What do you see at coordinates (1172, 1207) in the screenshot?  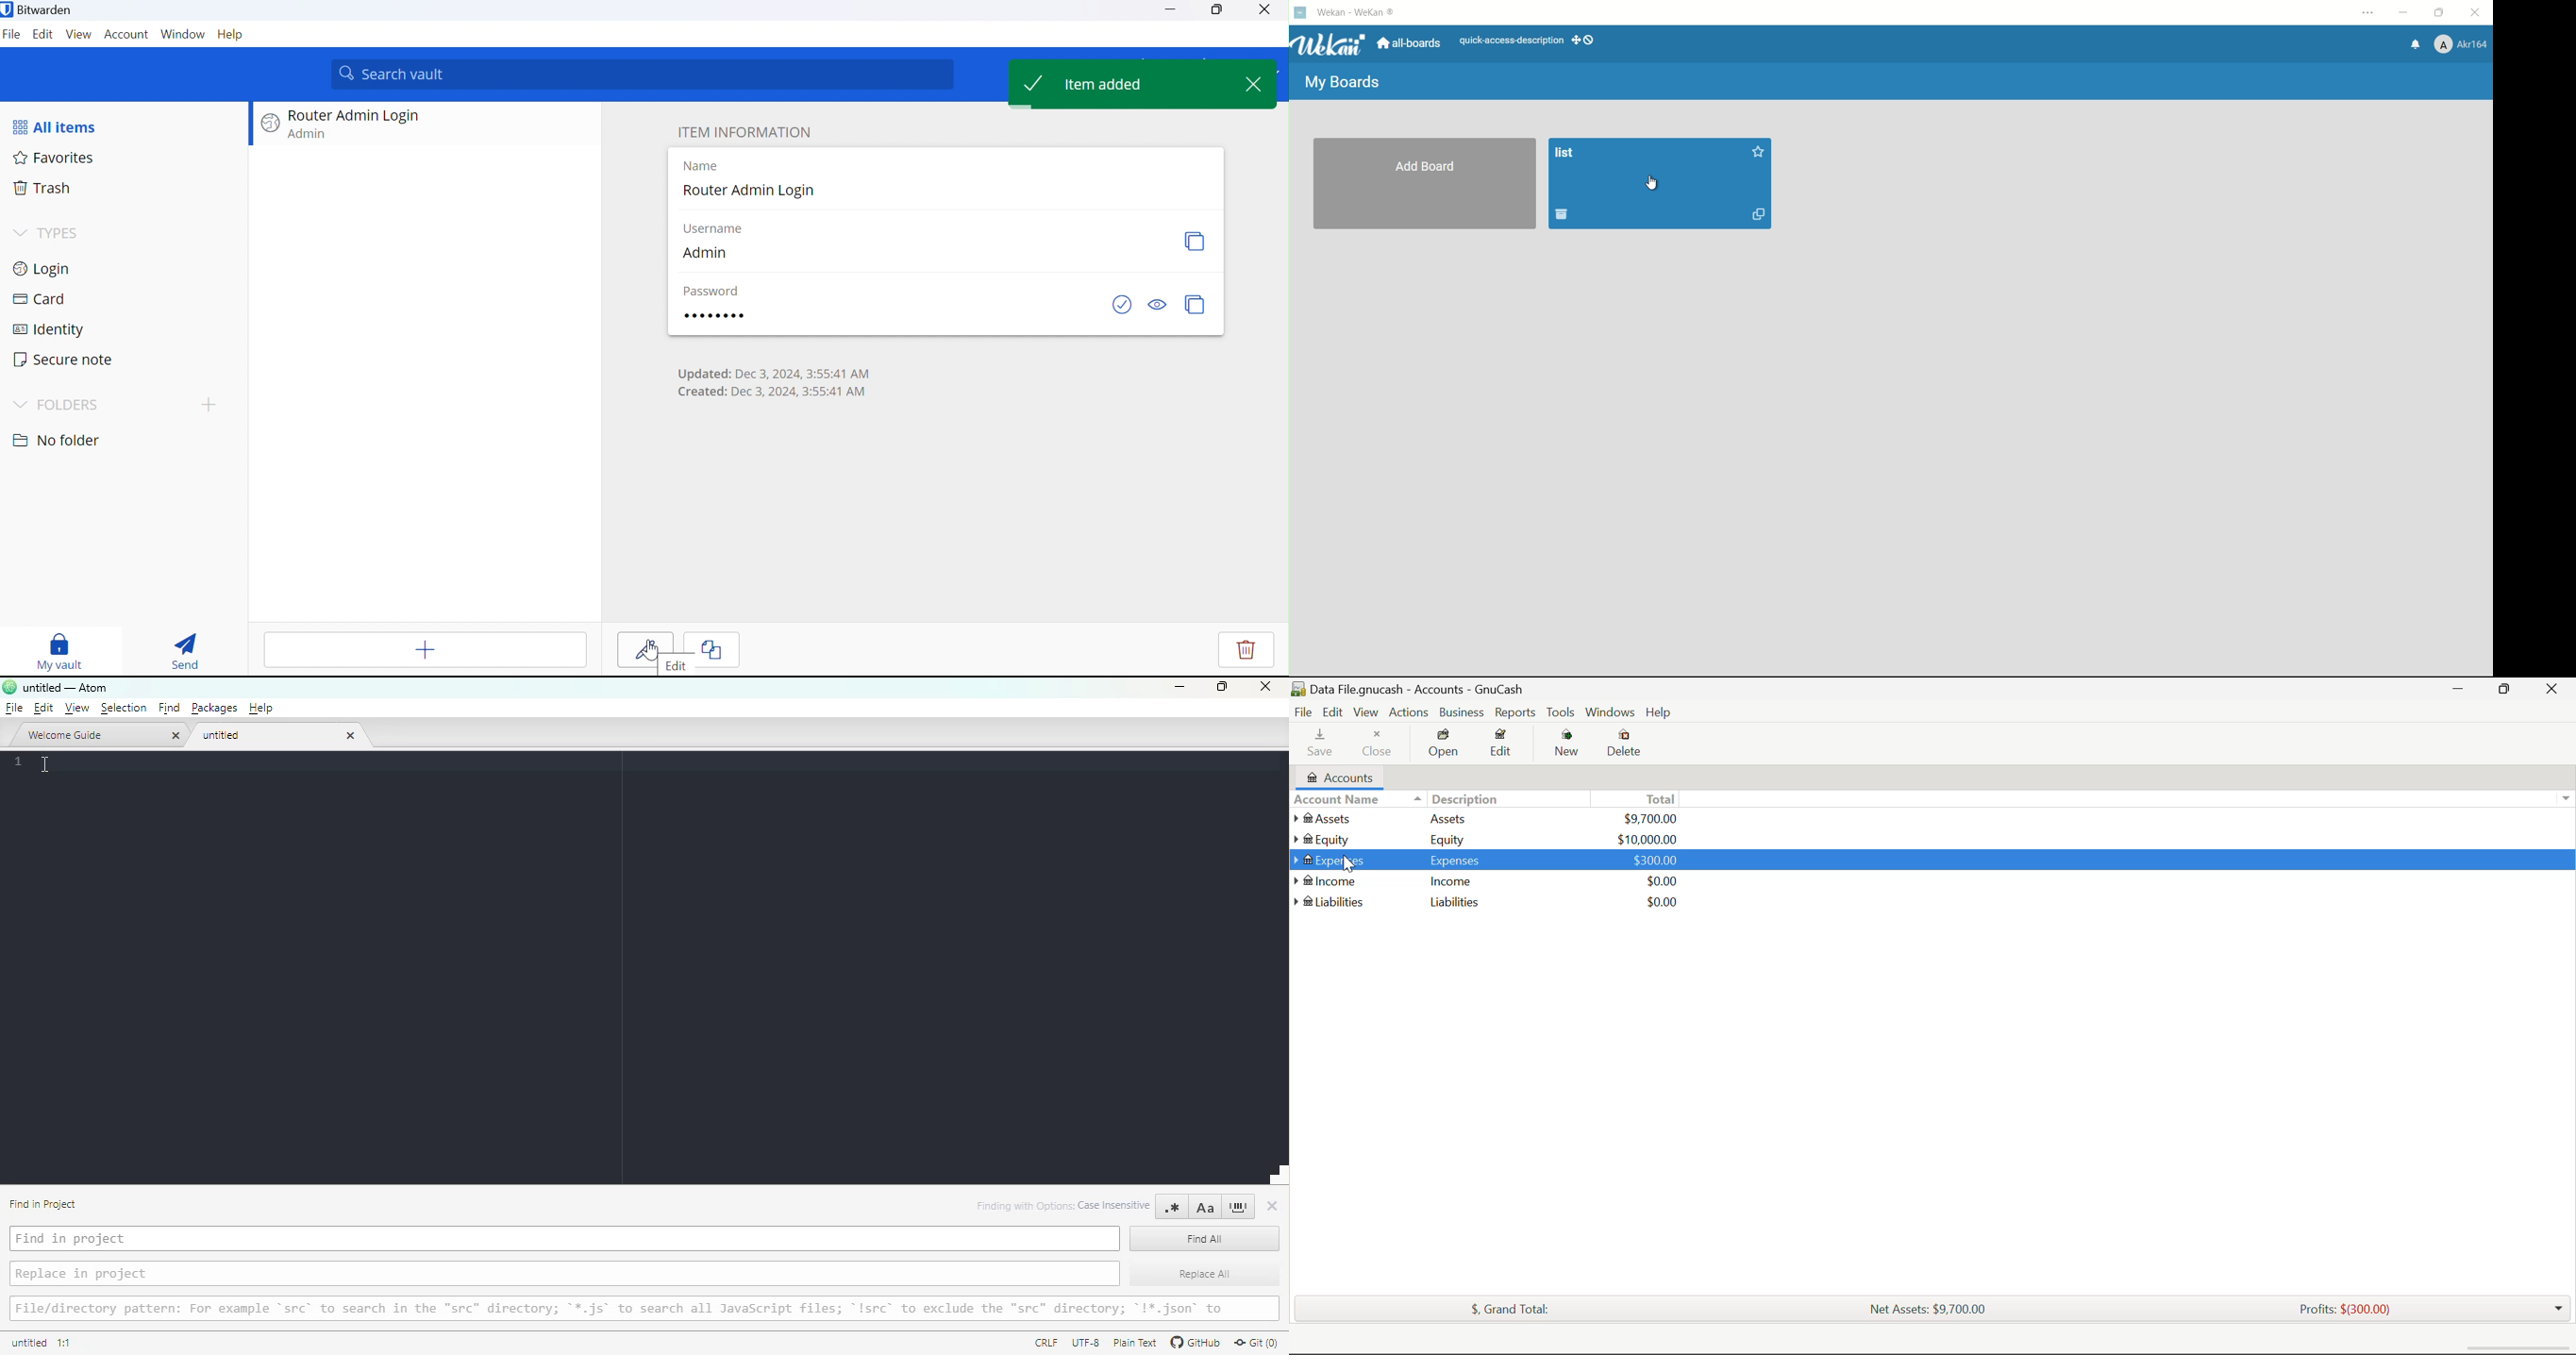 I see `use regex` at bounding box center [1172, 1207].